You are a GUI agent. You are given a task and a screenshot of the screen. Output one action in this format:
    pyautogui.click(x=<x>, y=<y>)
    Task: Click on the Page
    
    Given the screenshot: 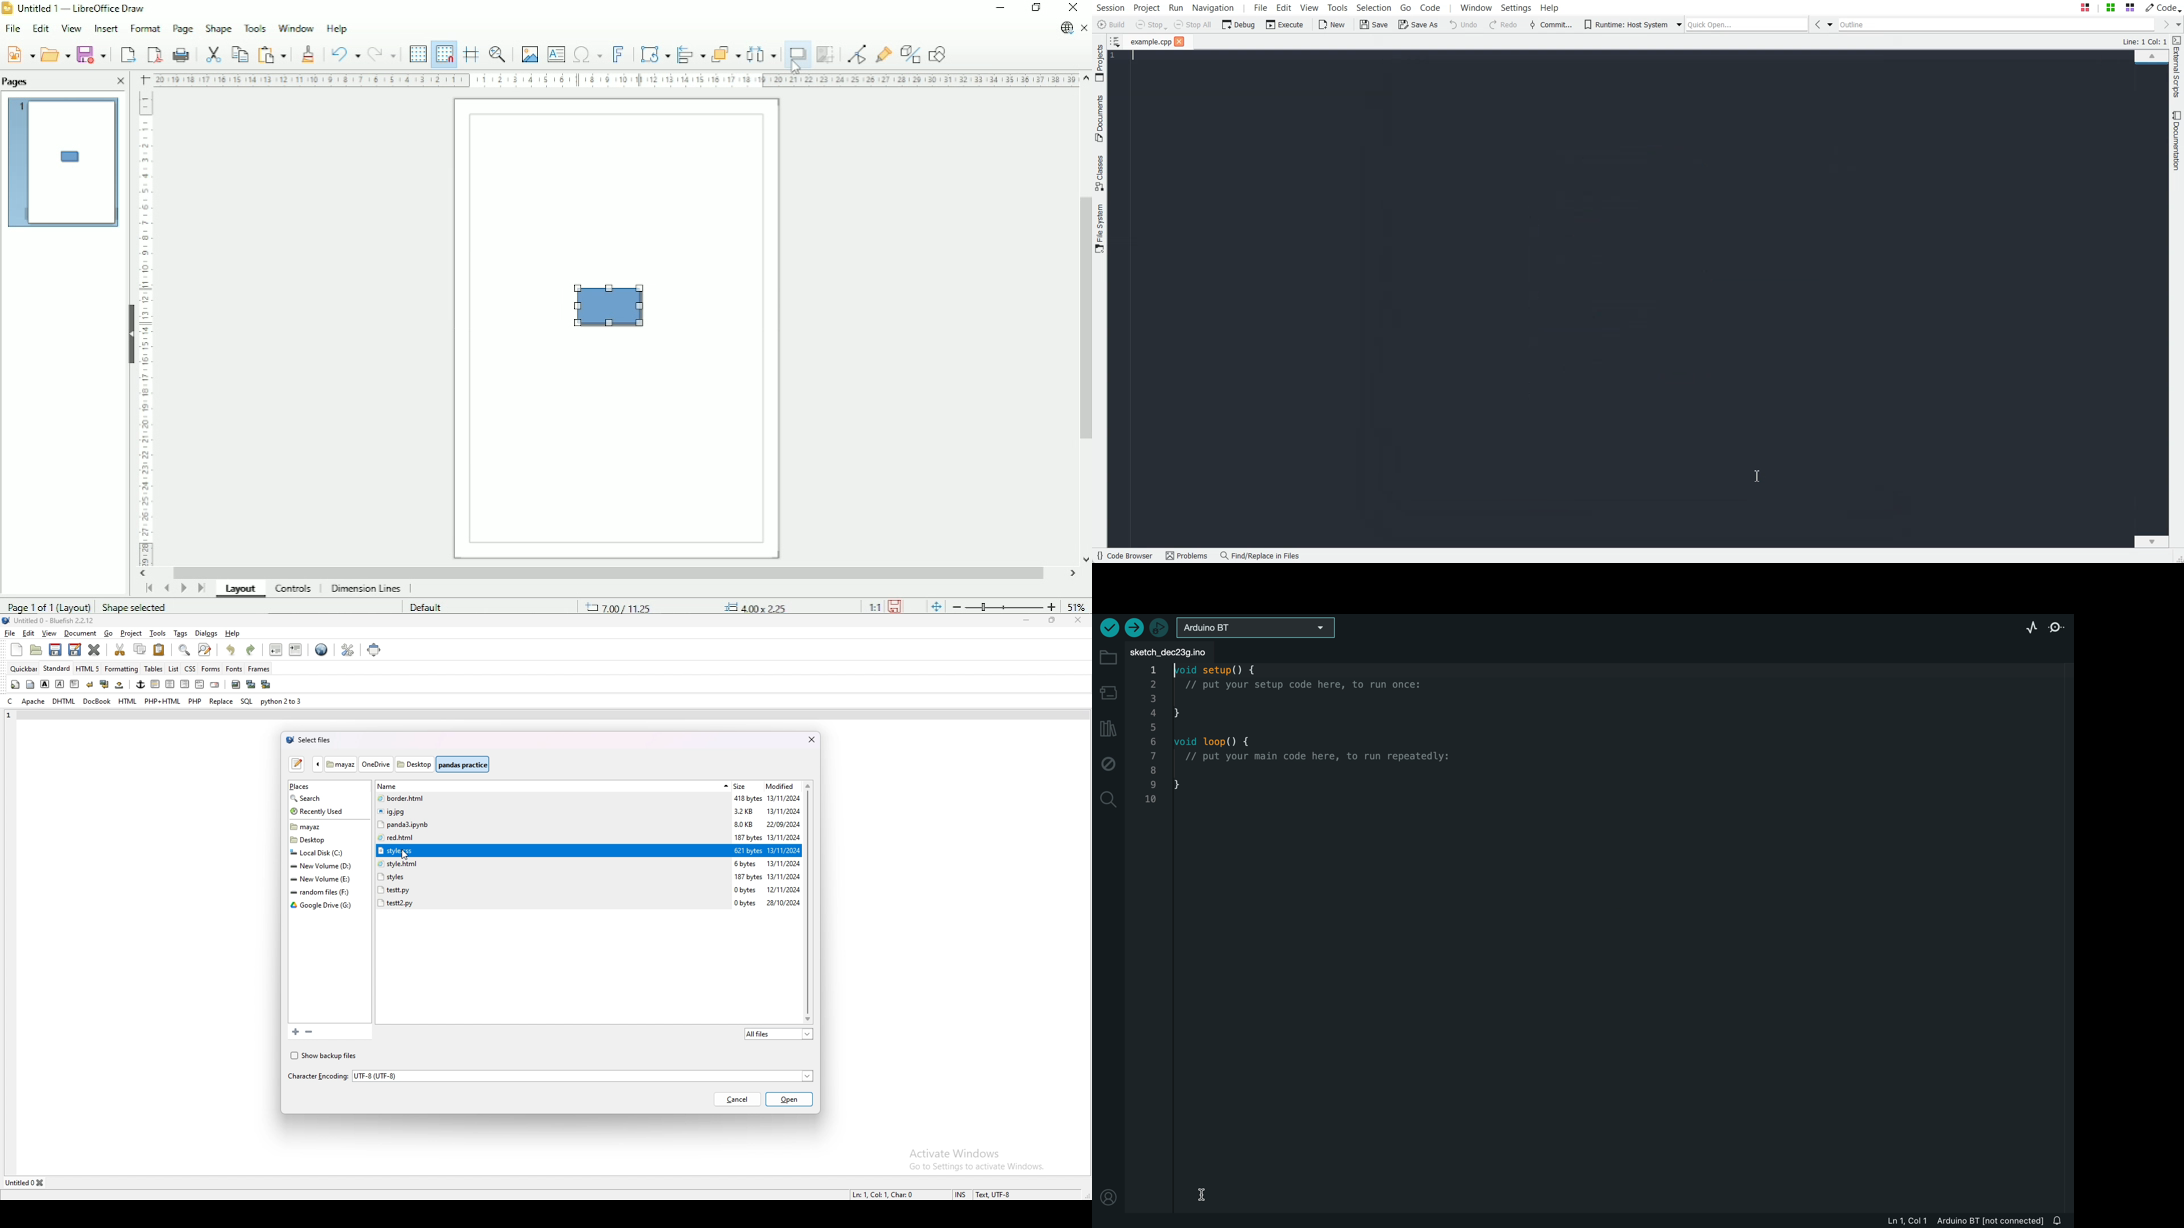 What is the action you would take?
    pyautogui.click(x=183, y=27)
    